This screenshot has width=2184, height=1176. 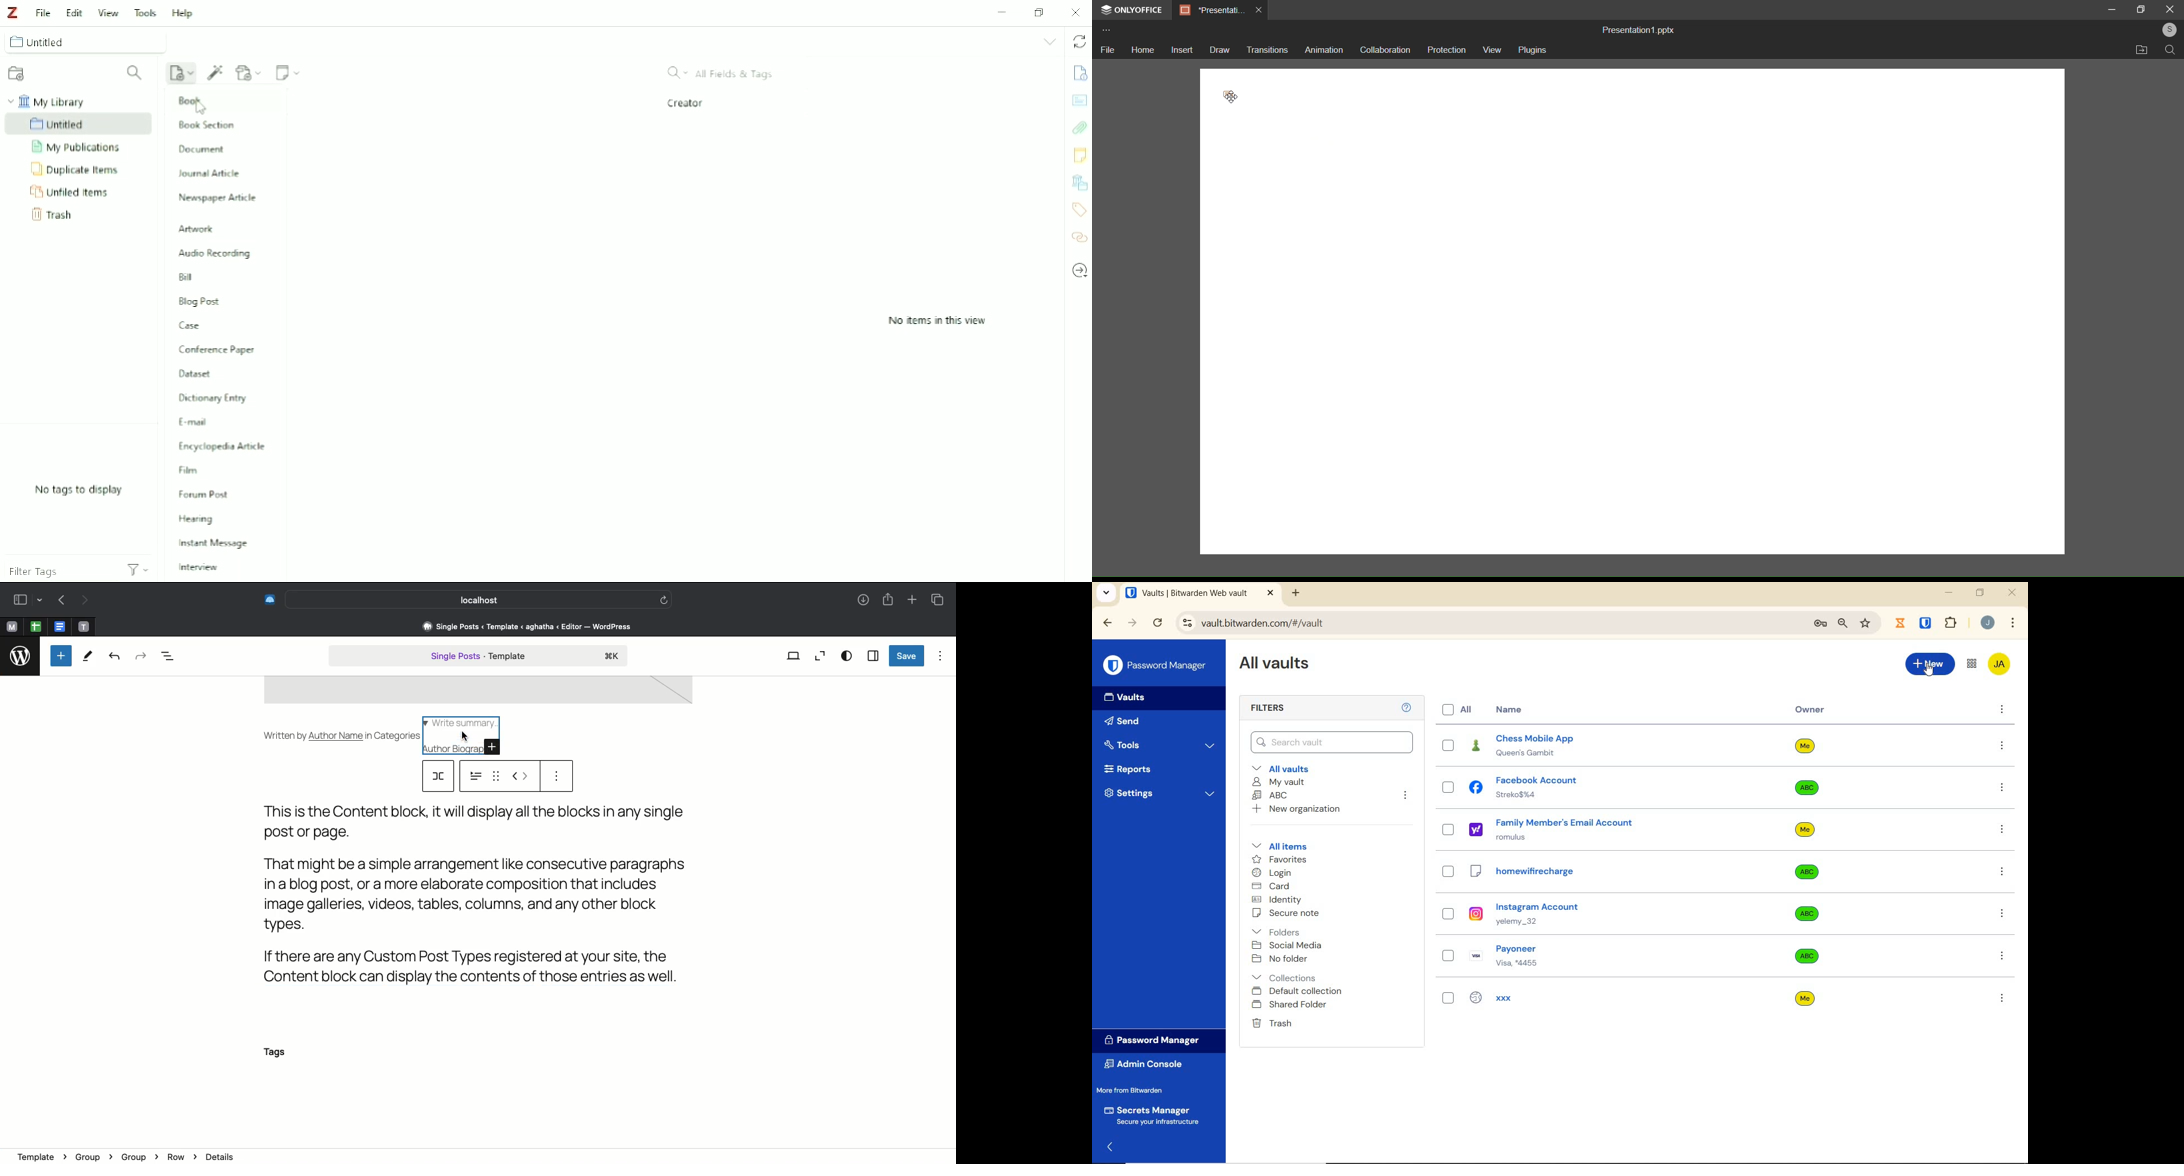 What do you see at coordinates (1003, 13) in the screenshot?
I see `Minimize` at bounding box center [1003, 13].